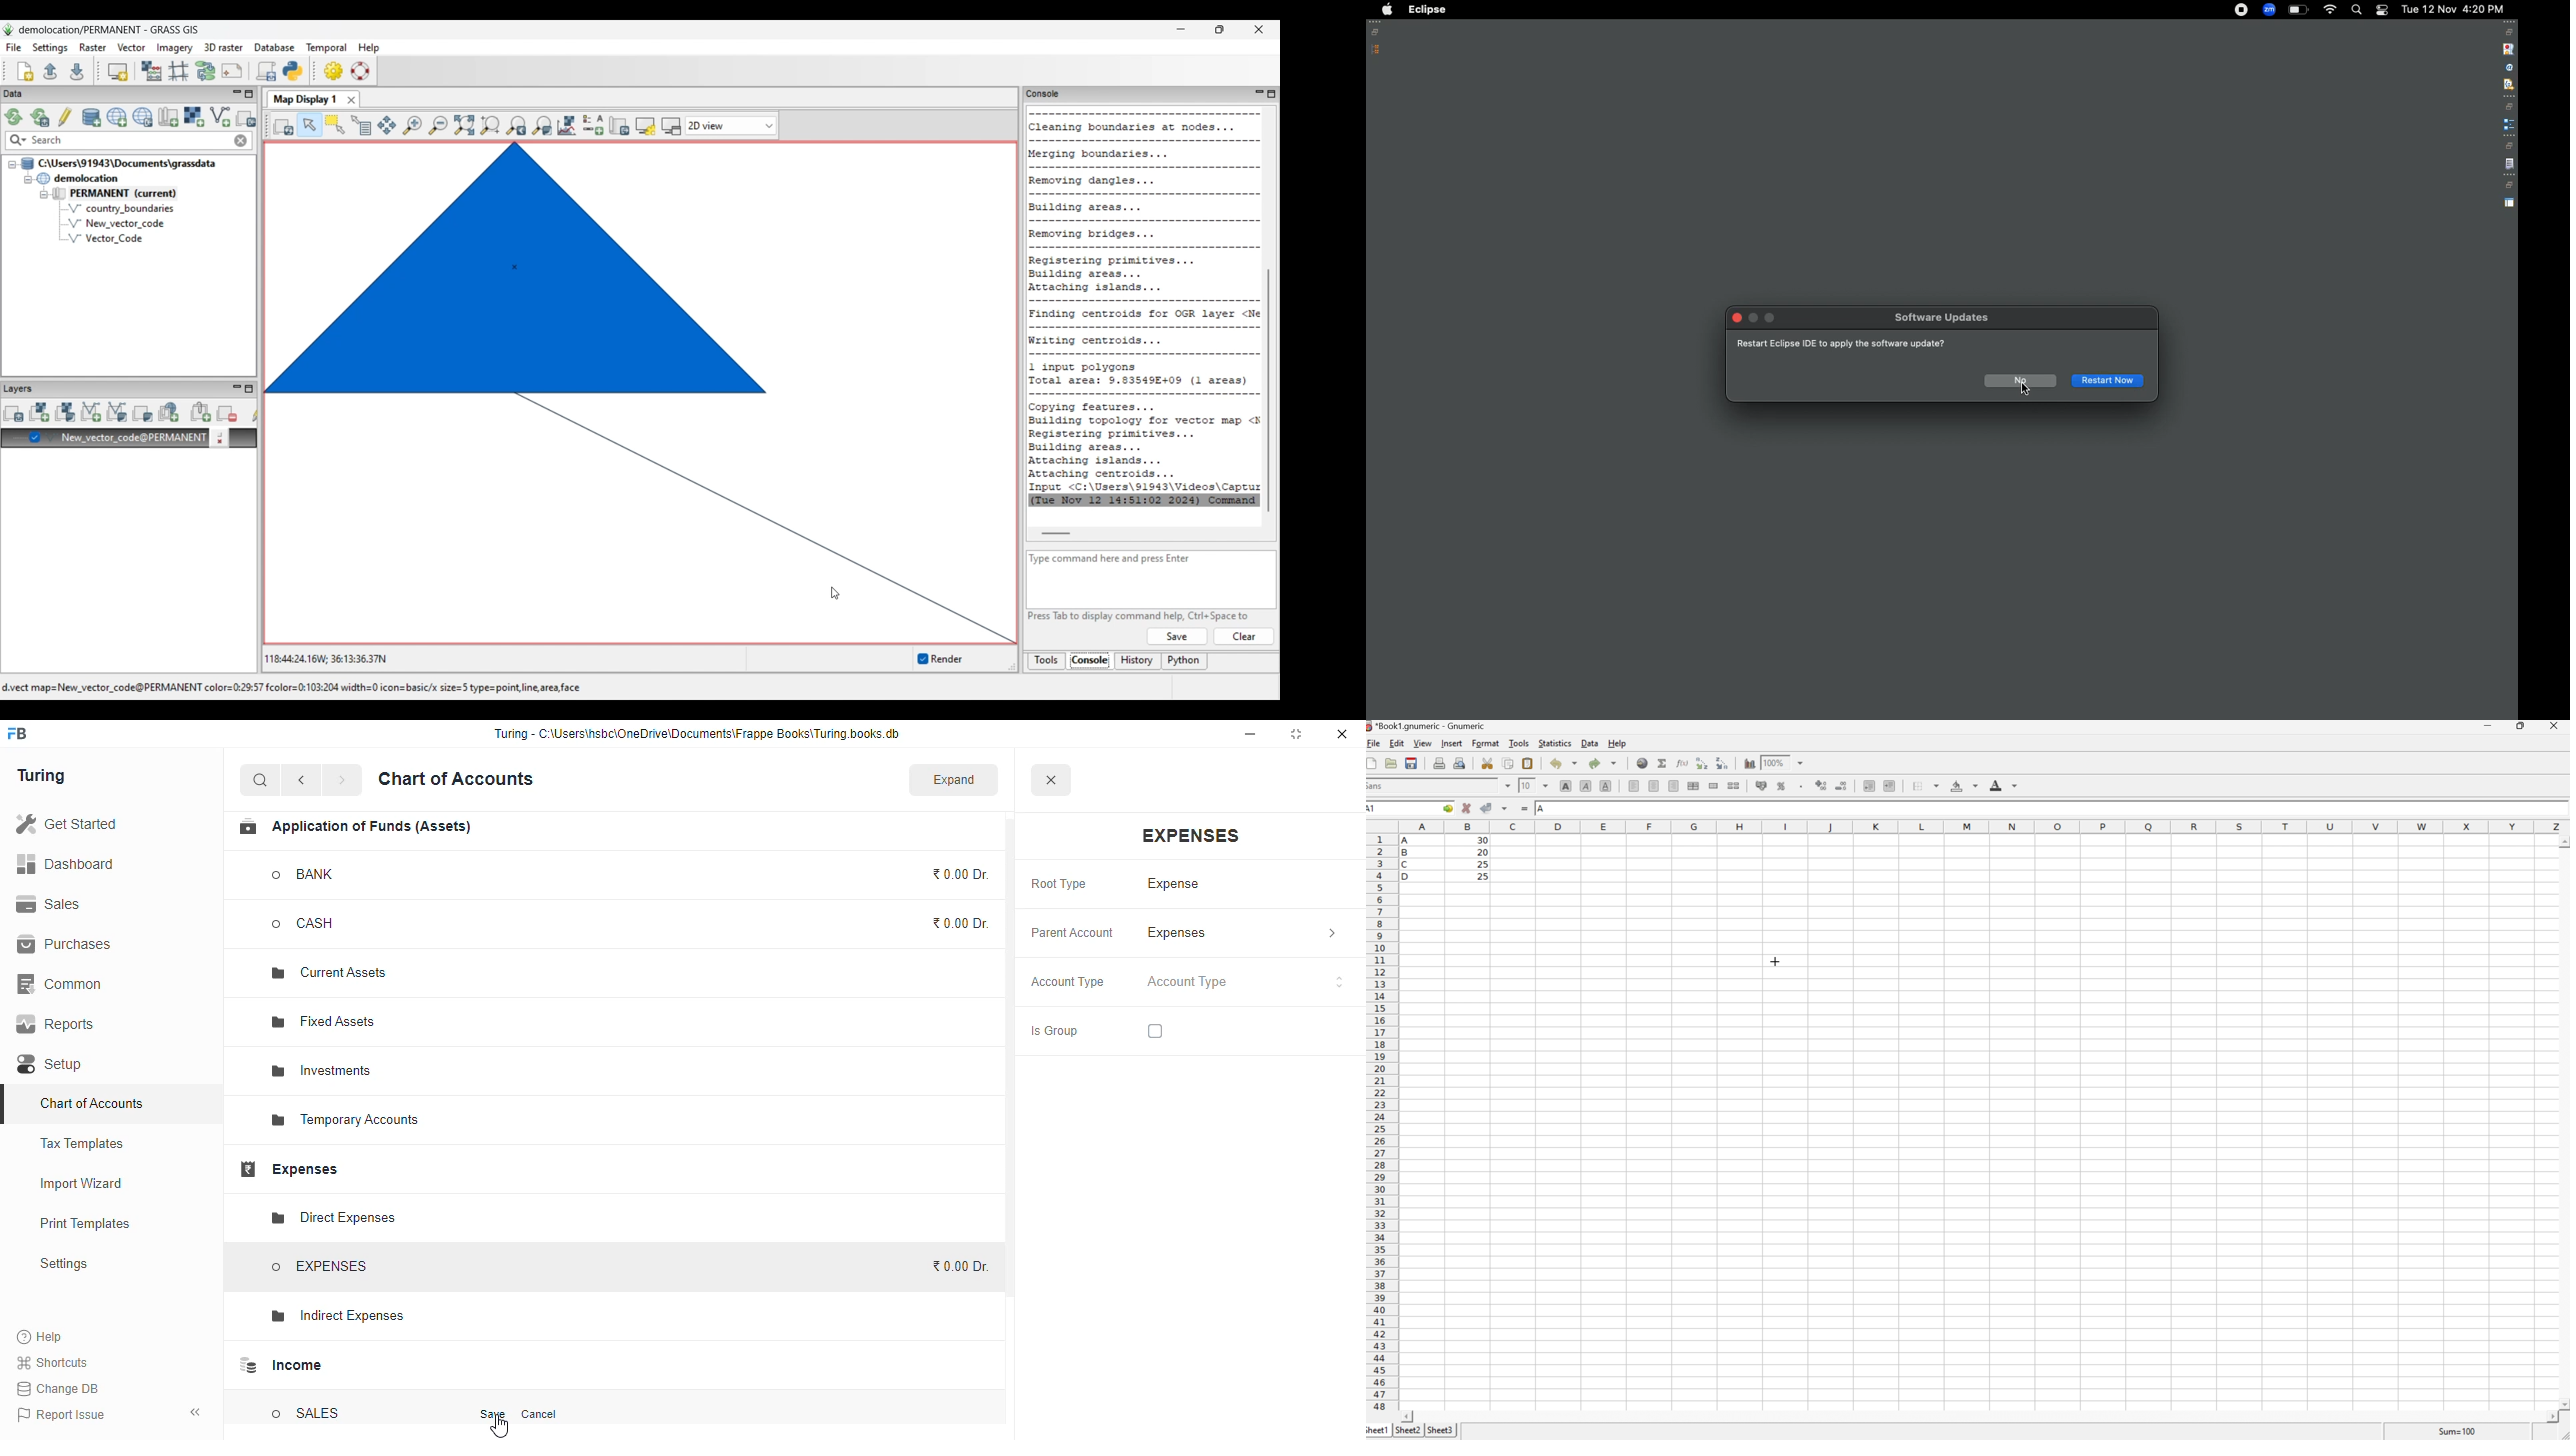 This screenshot has width=2576, height=1456. What do you see at coordinates (1155, 1031) in the screenshot?
I see `checkbox` at bounding box center [1155, 1031].